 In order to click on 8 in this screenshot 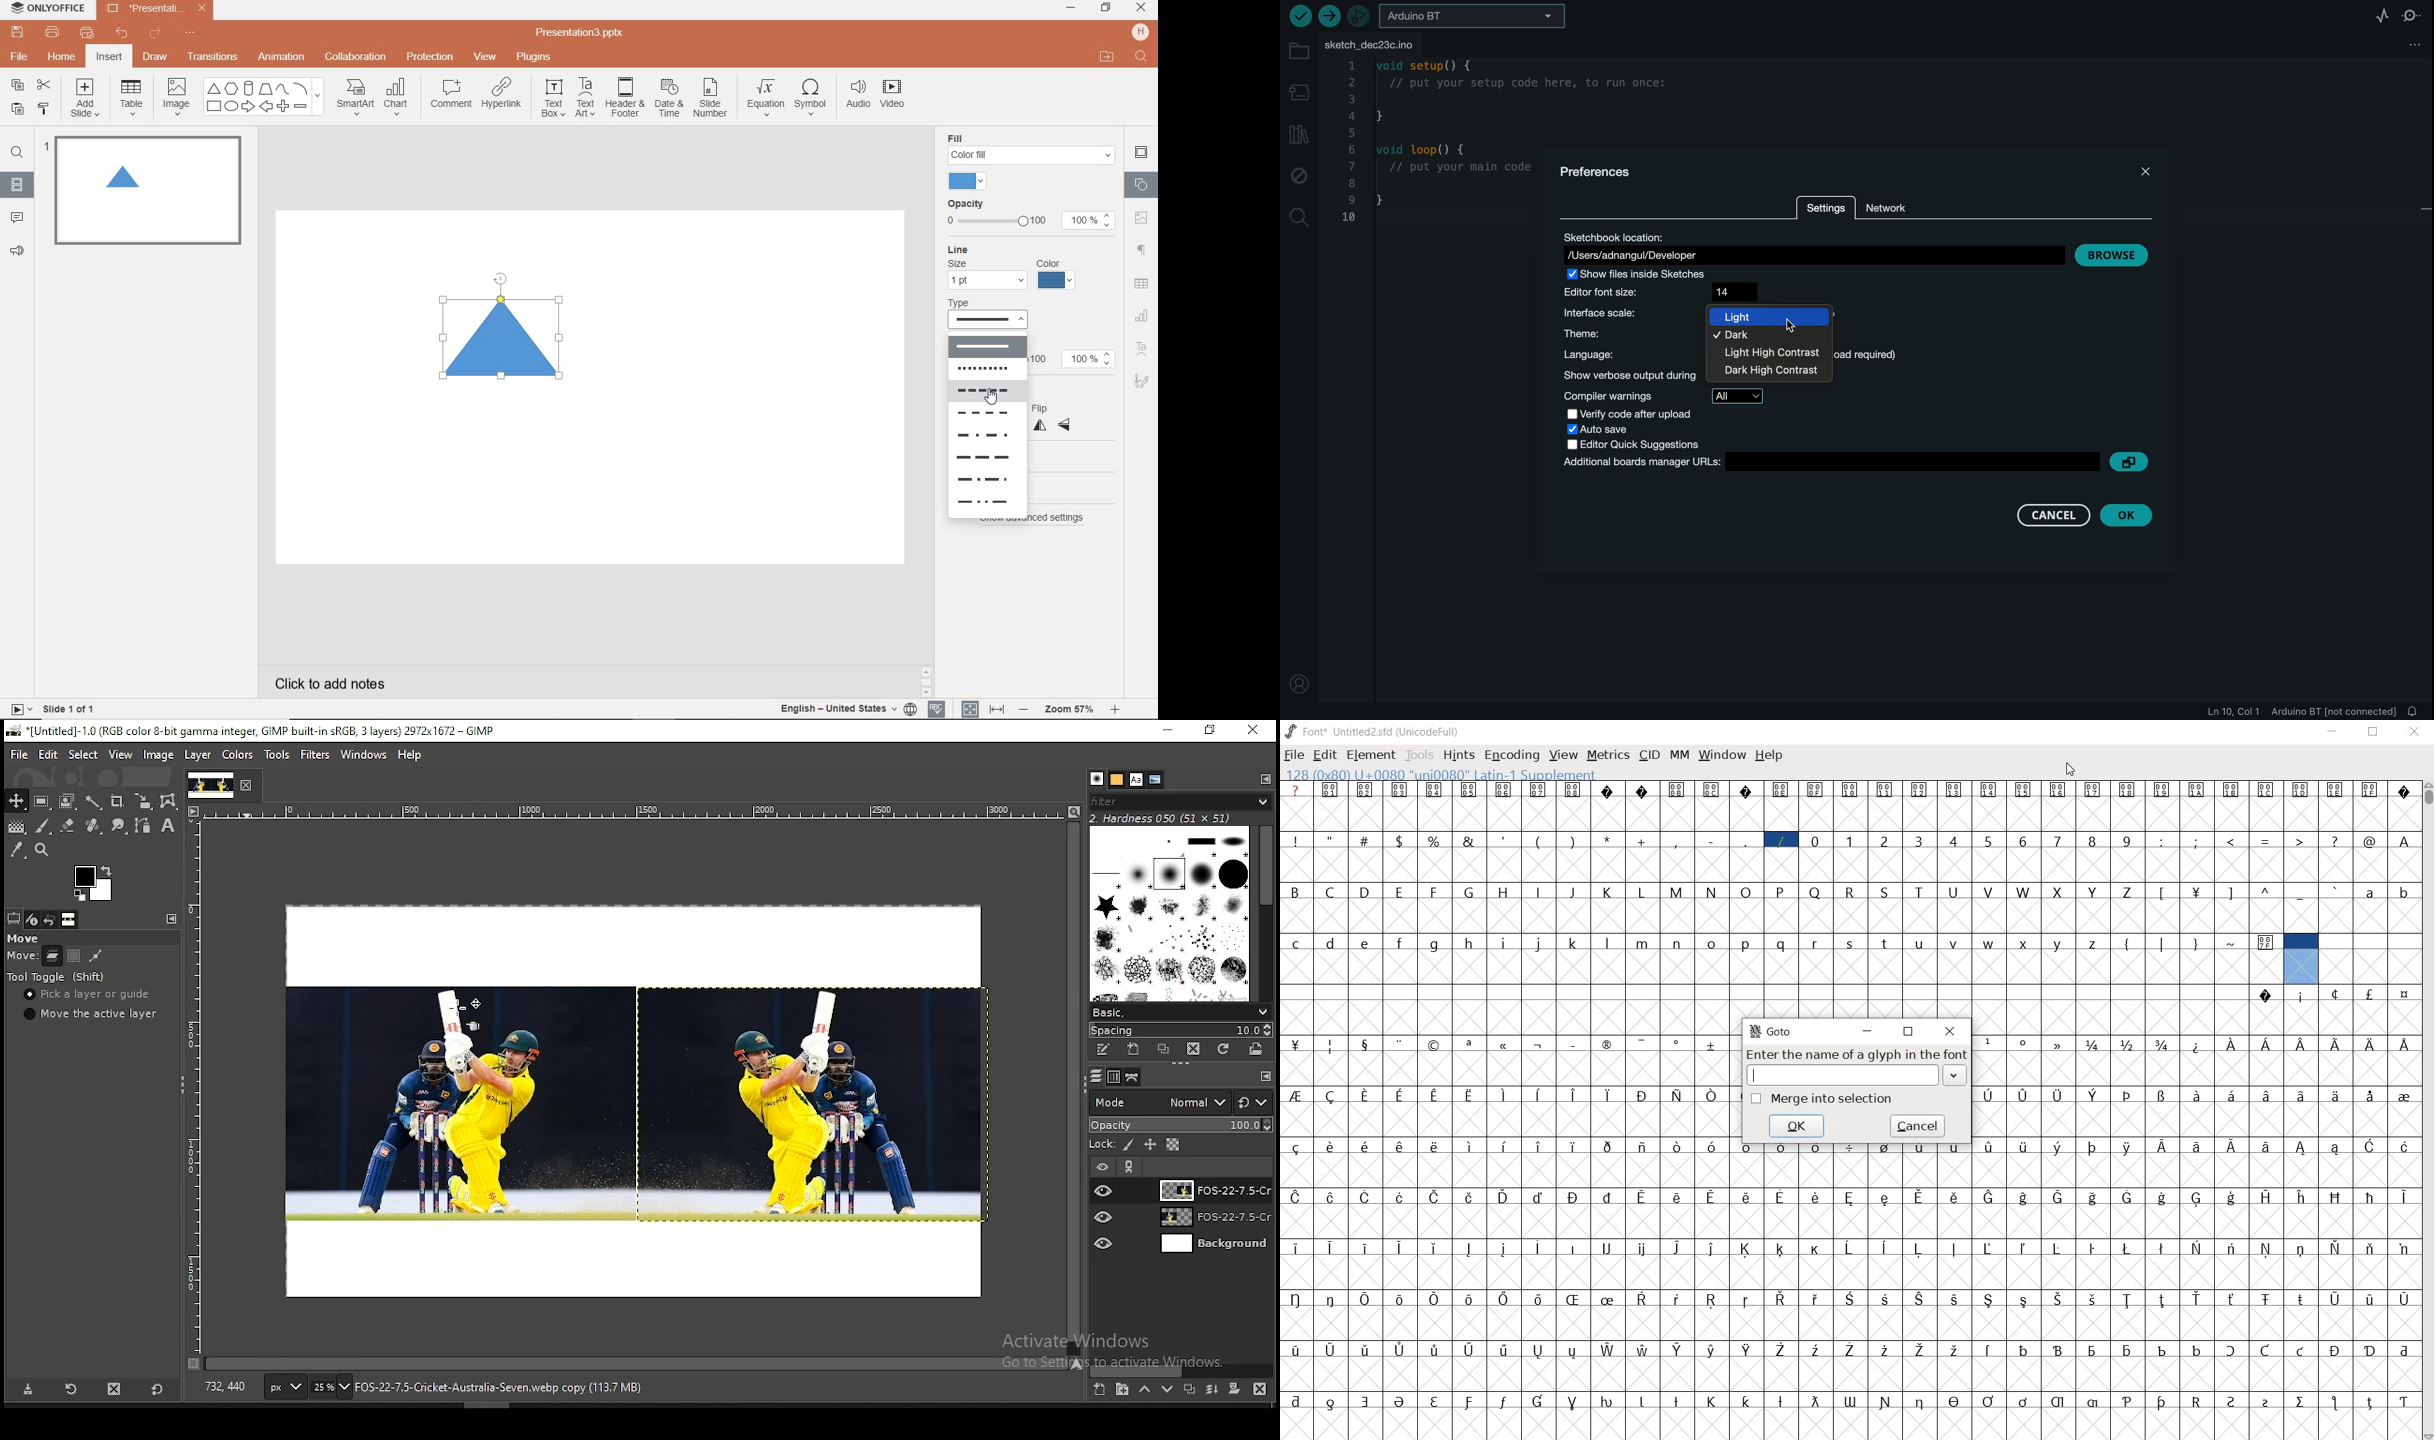, I will do `click(2094, 841)`.